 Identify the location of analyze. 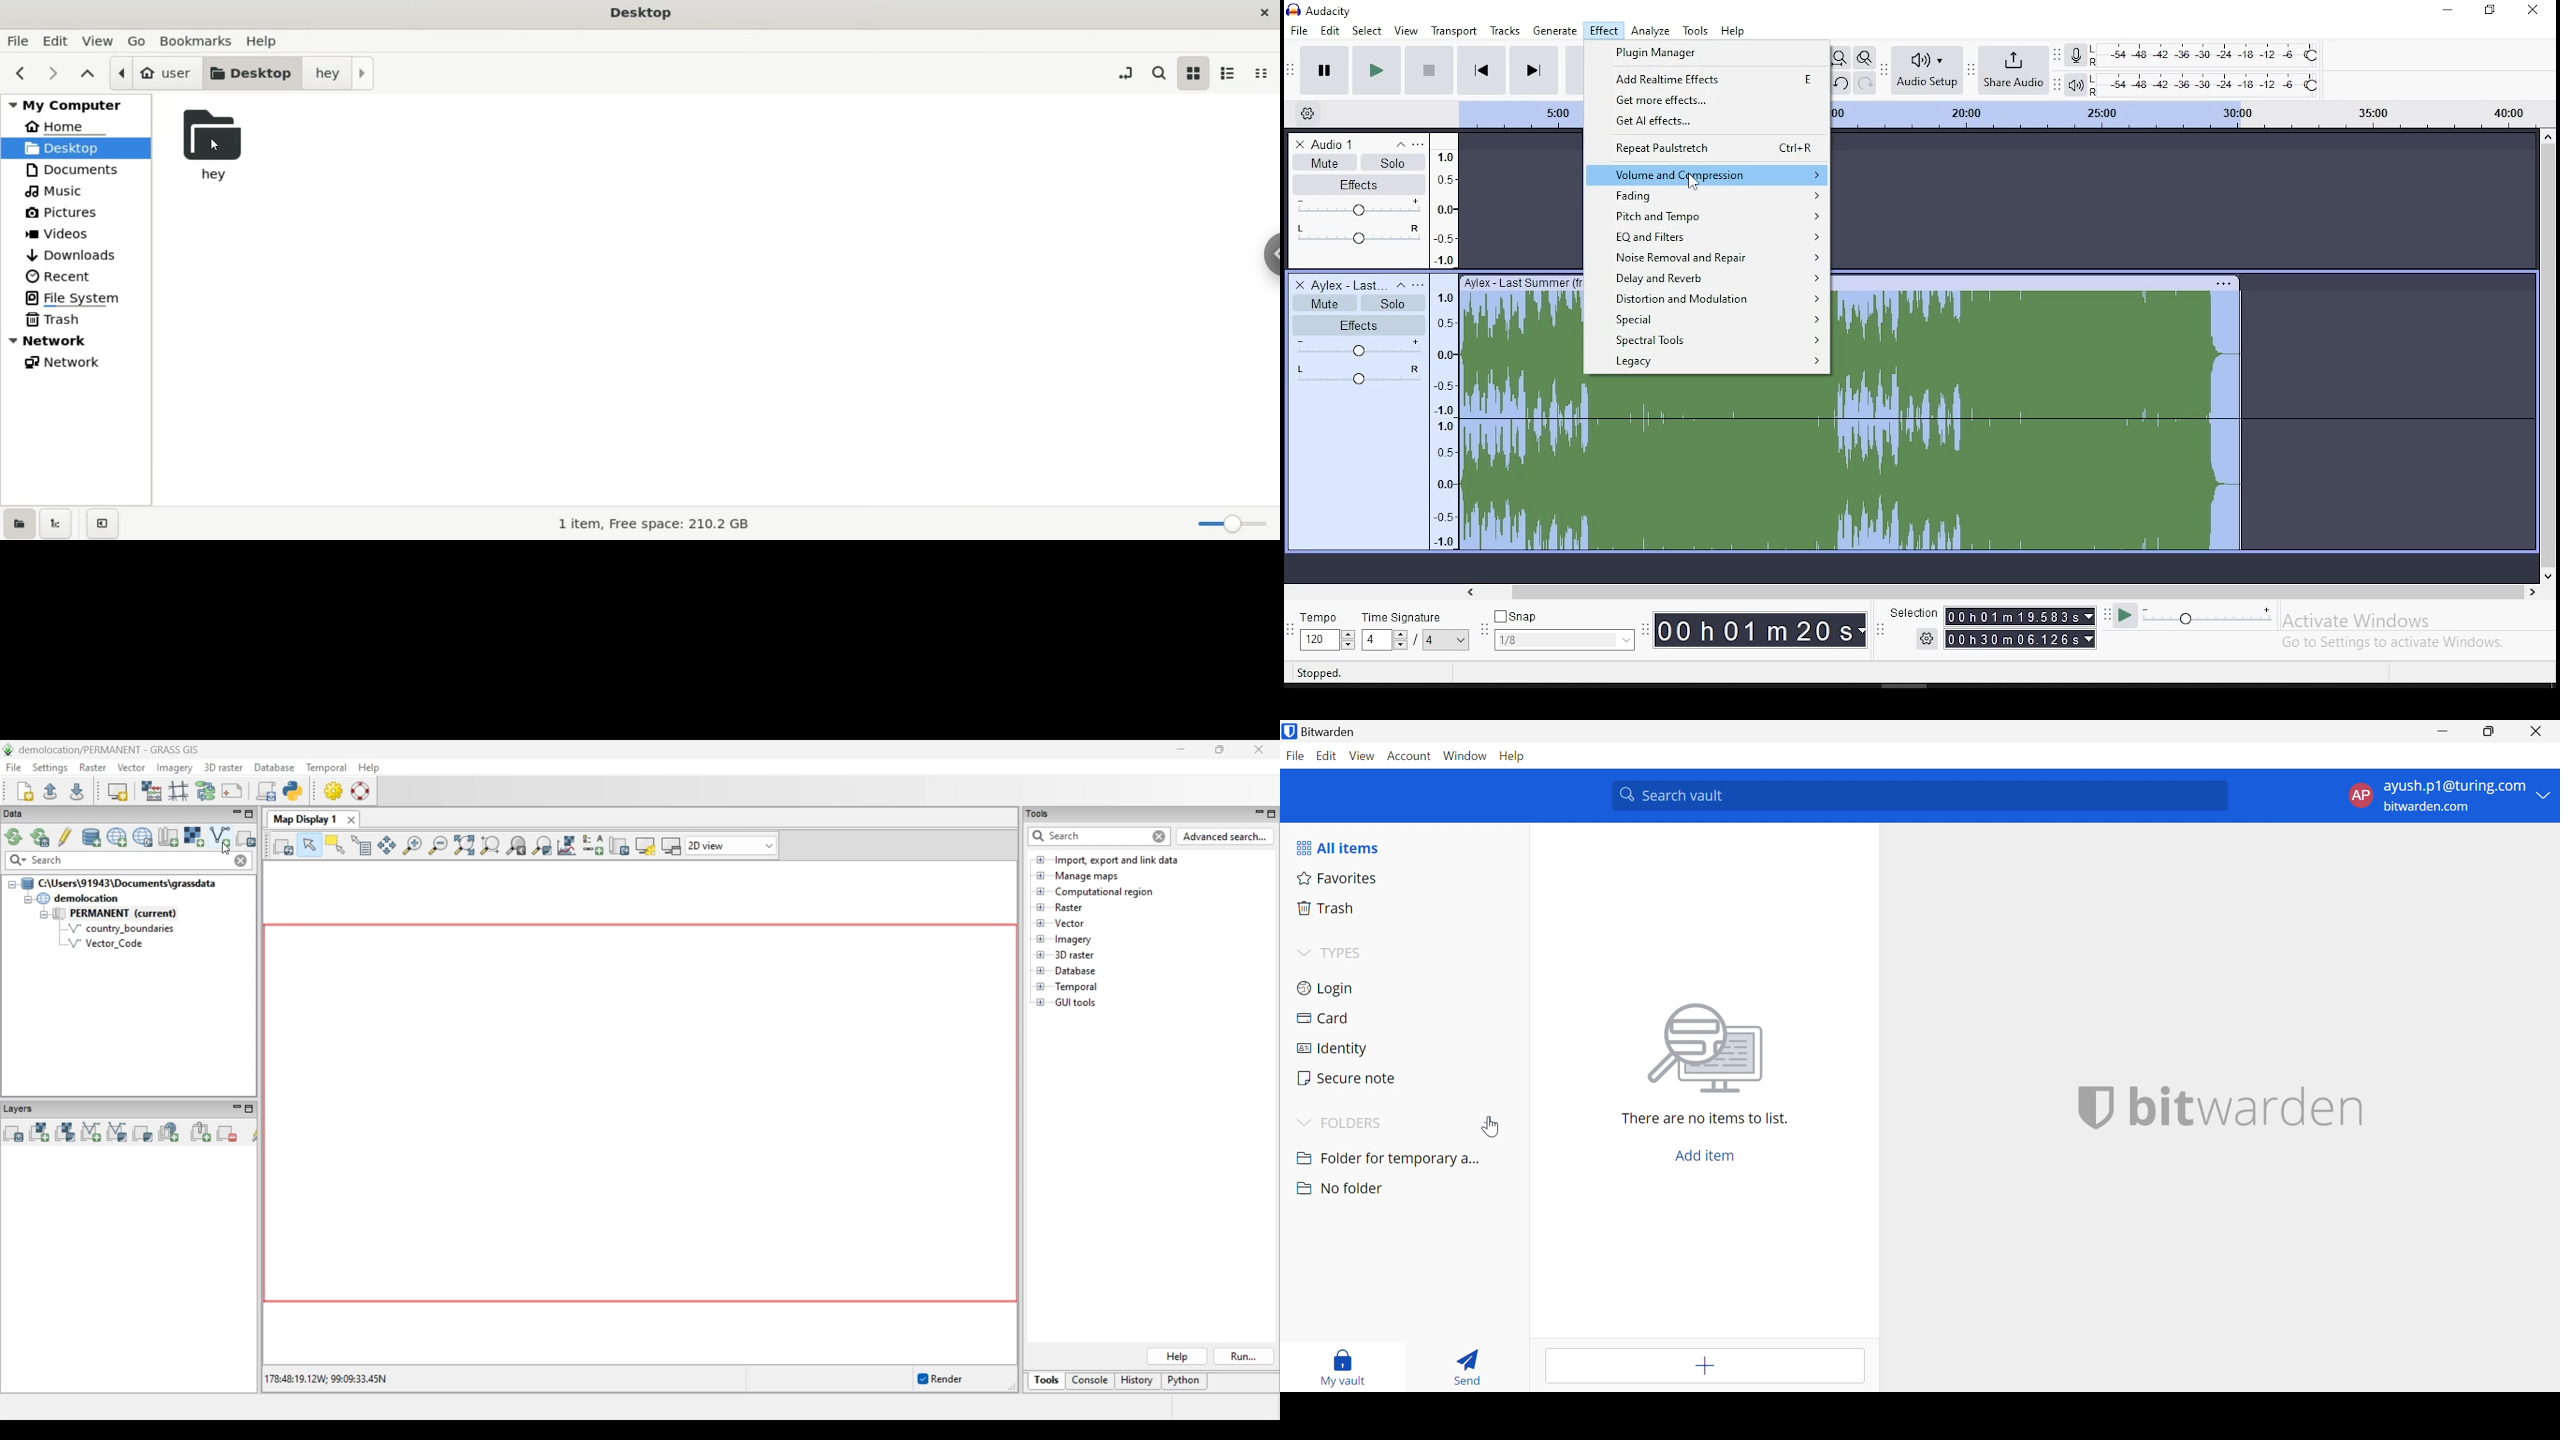
(1650, 31).